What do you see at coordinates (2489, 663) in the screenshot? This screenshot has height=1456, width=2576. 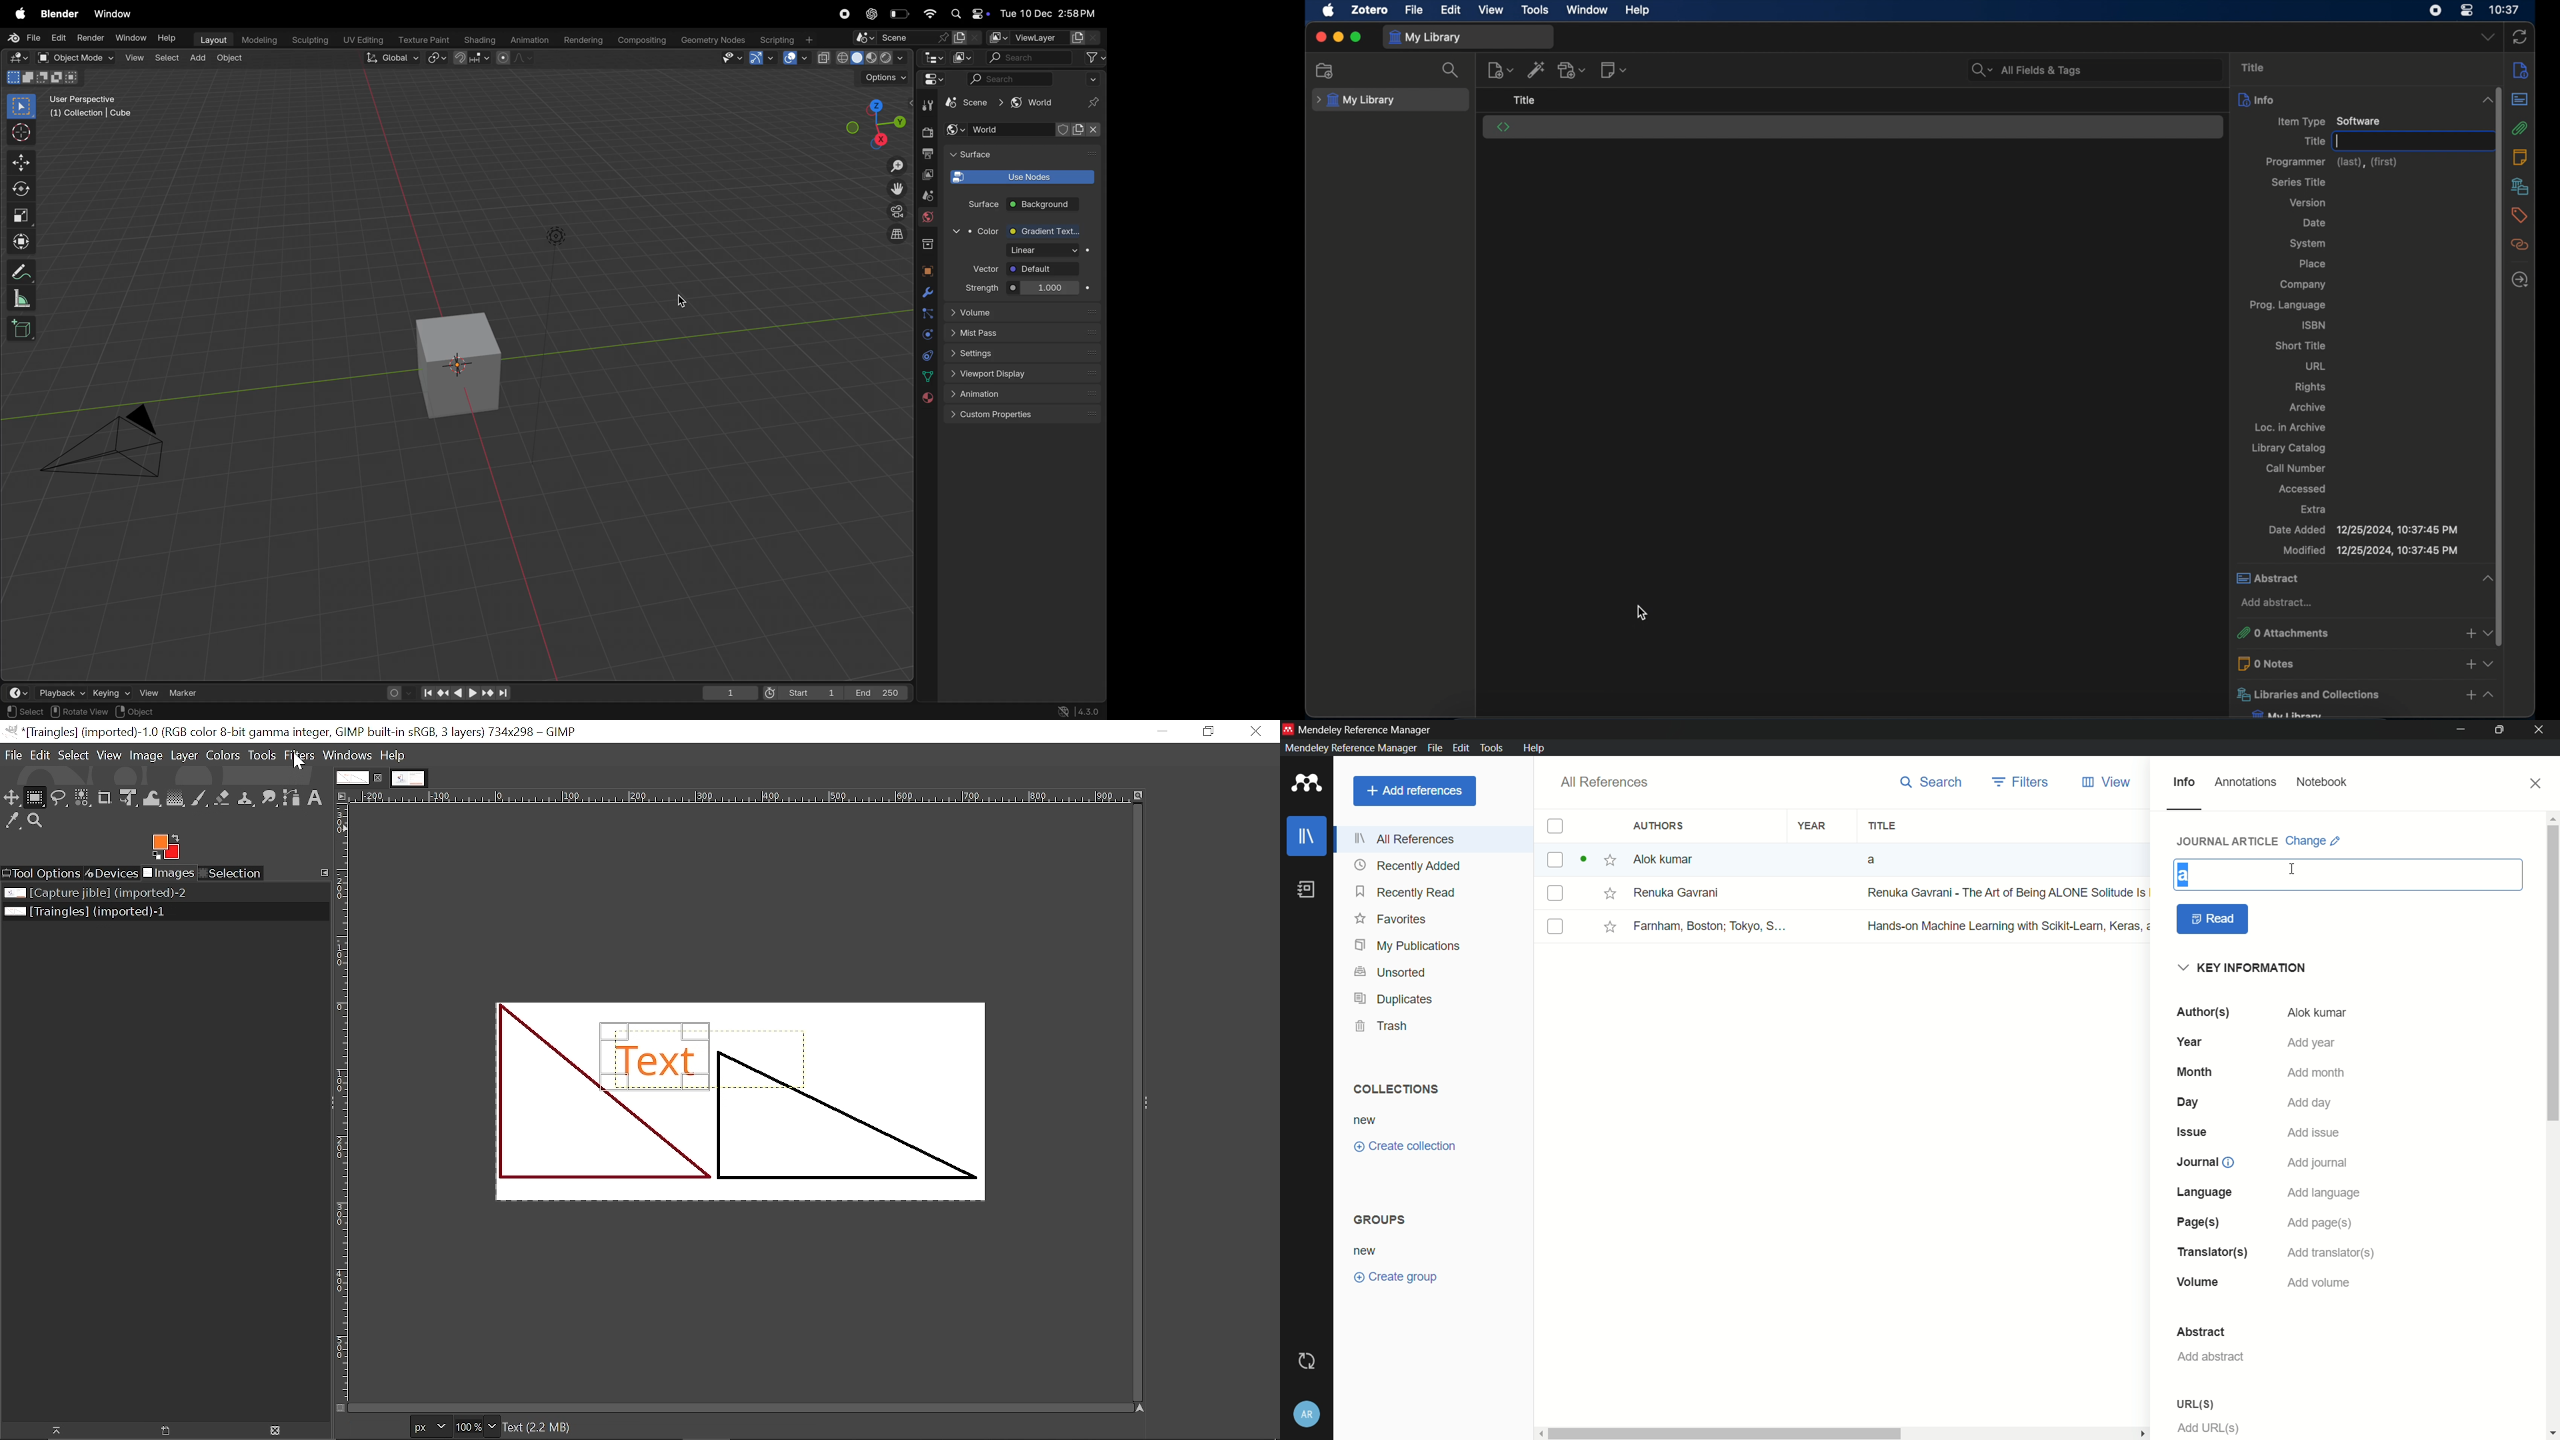 I see `dropdown` at bounding box center [2489, 663].